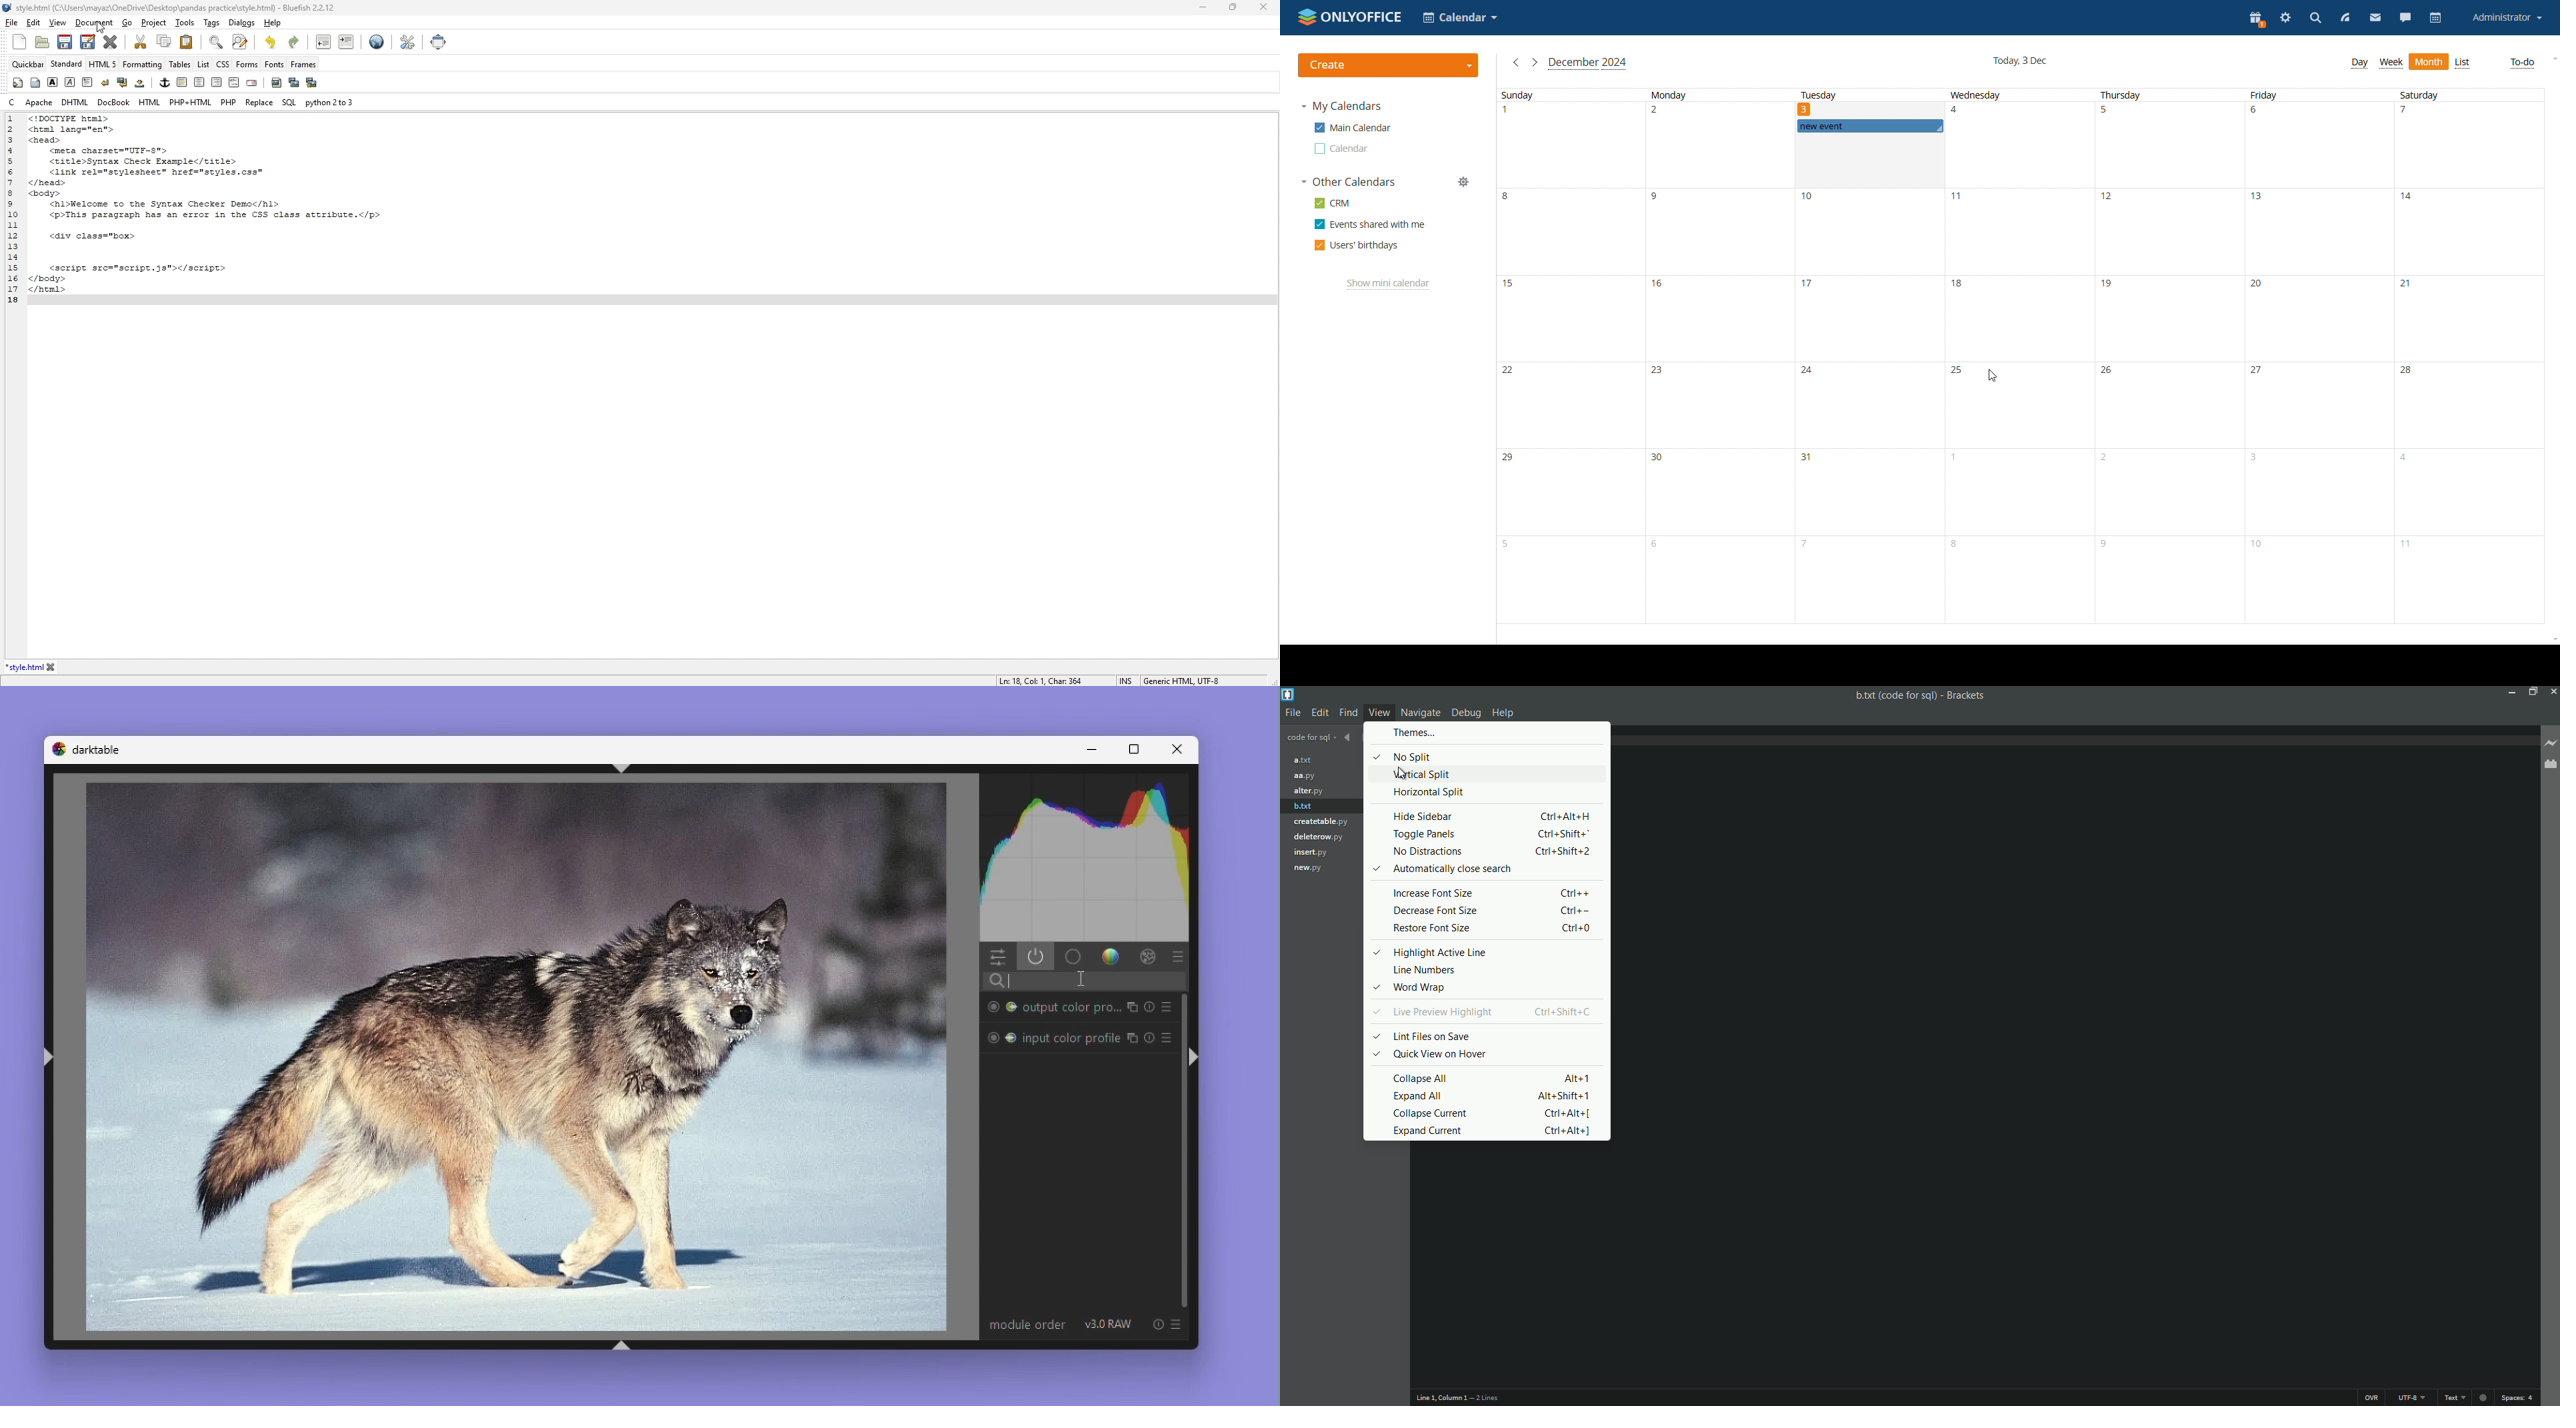  Describe the element at coordinates (1307, 761) in the screenshot. I see `a.txt` at that location.